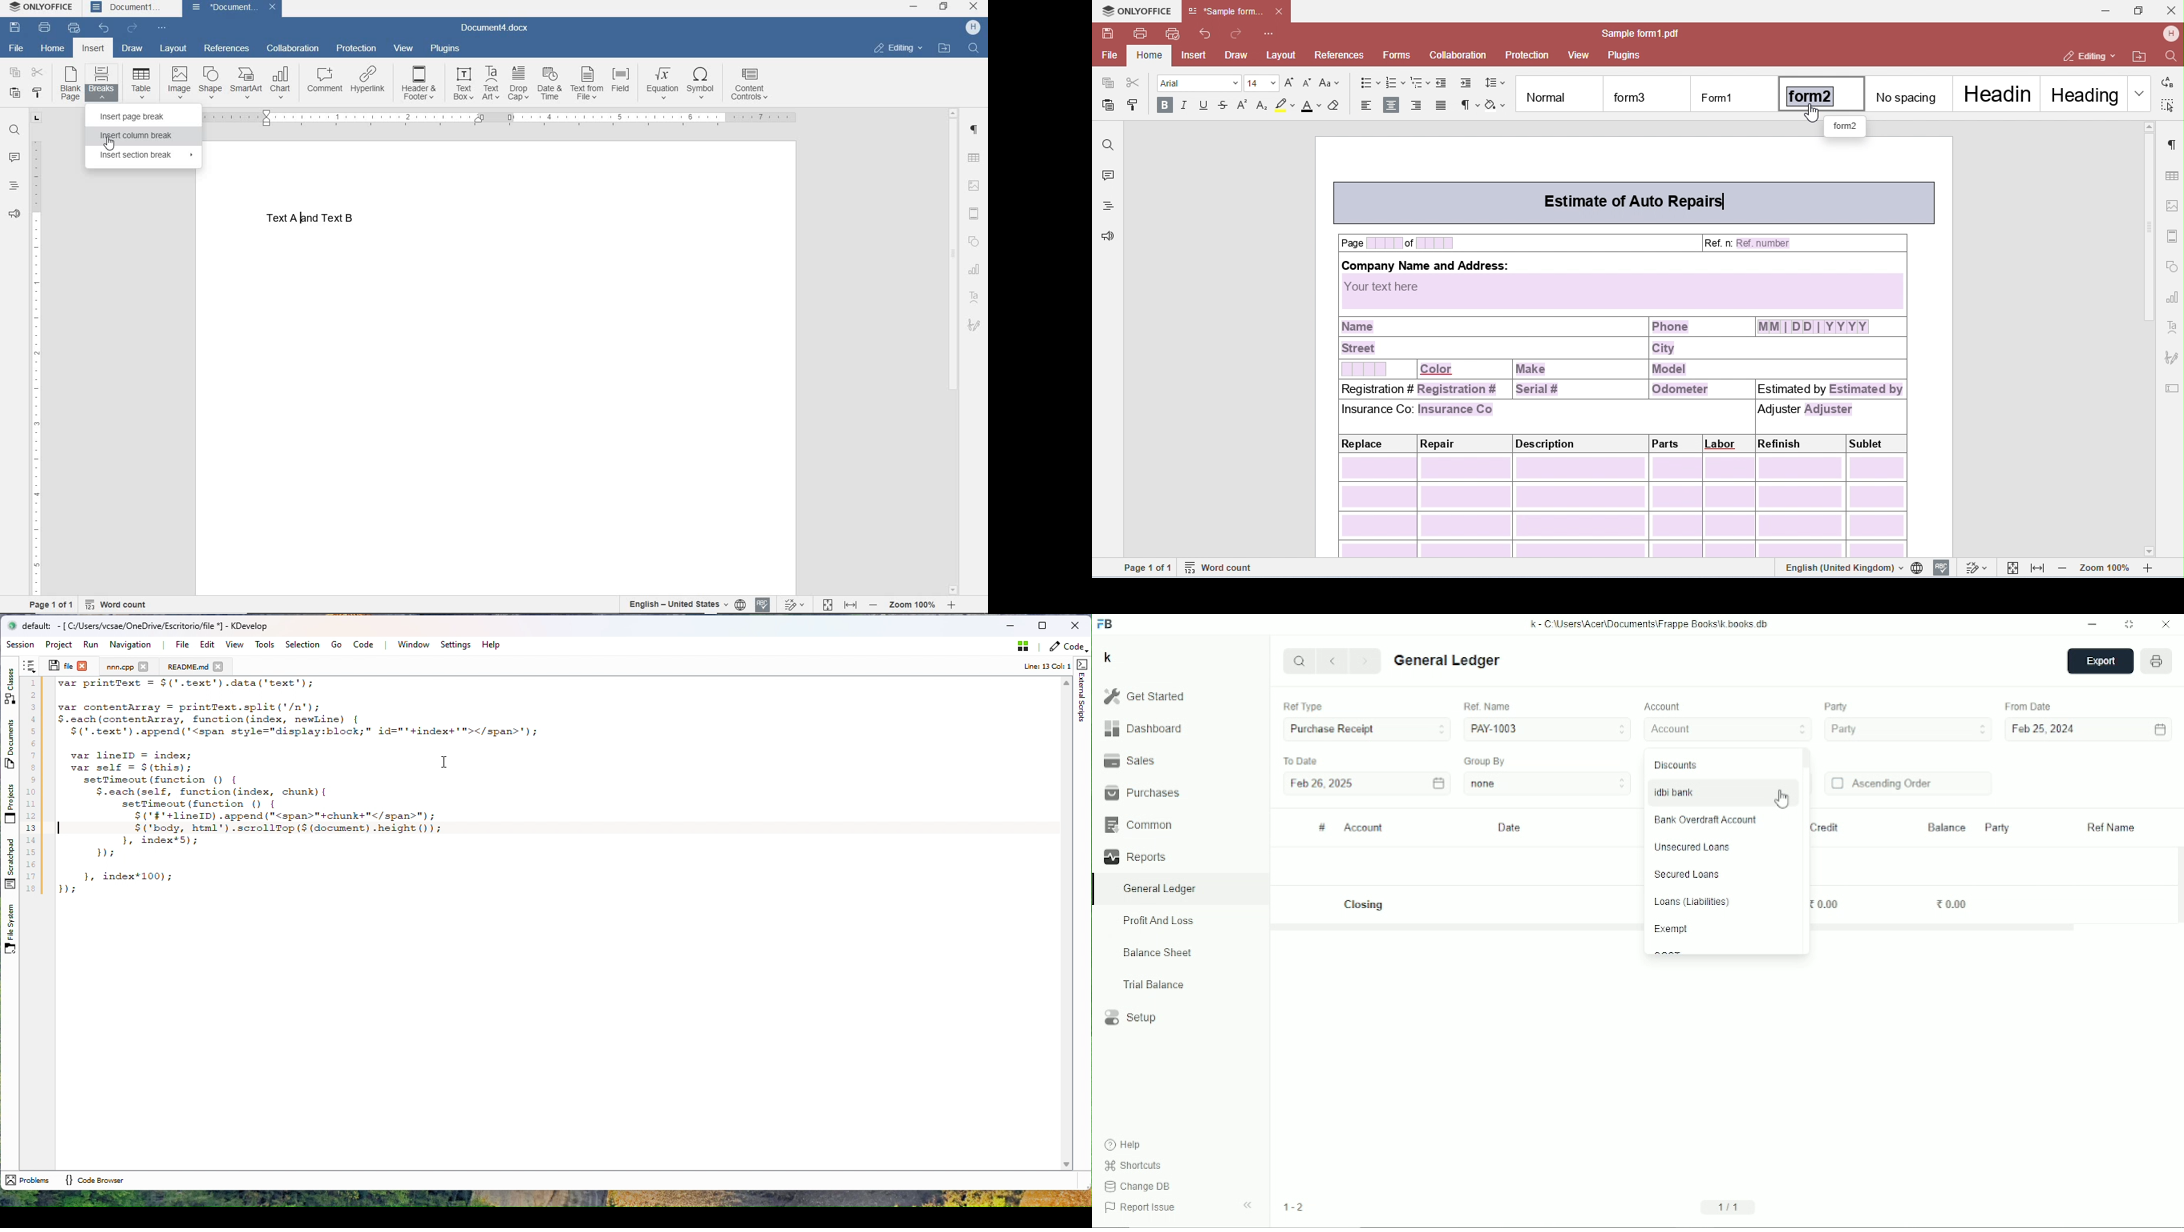 This screenshot has width=2184, height=1232. Describe the element at coordinates (974, 296) in the screenshot. I see `TEXT ART` at that location.